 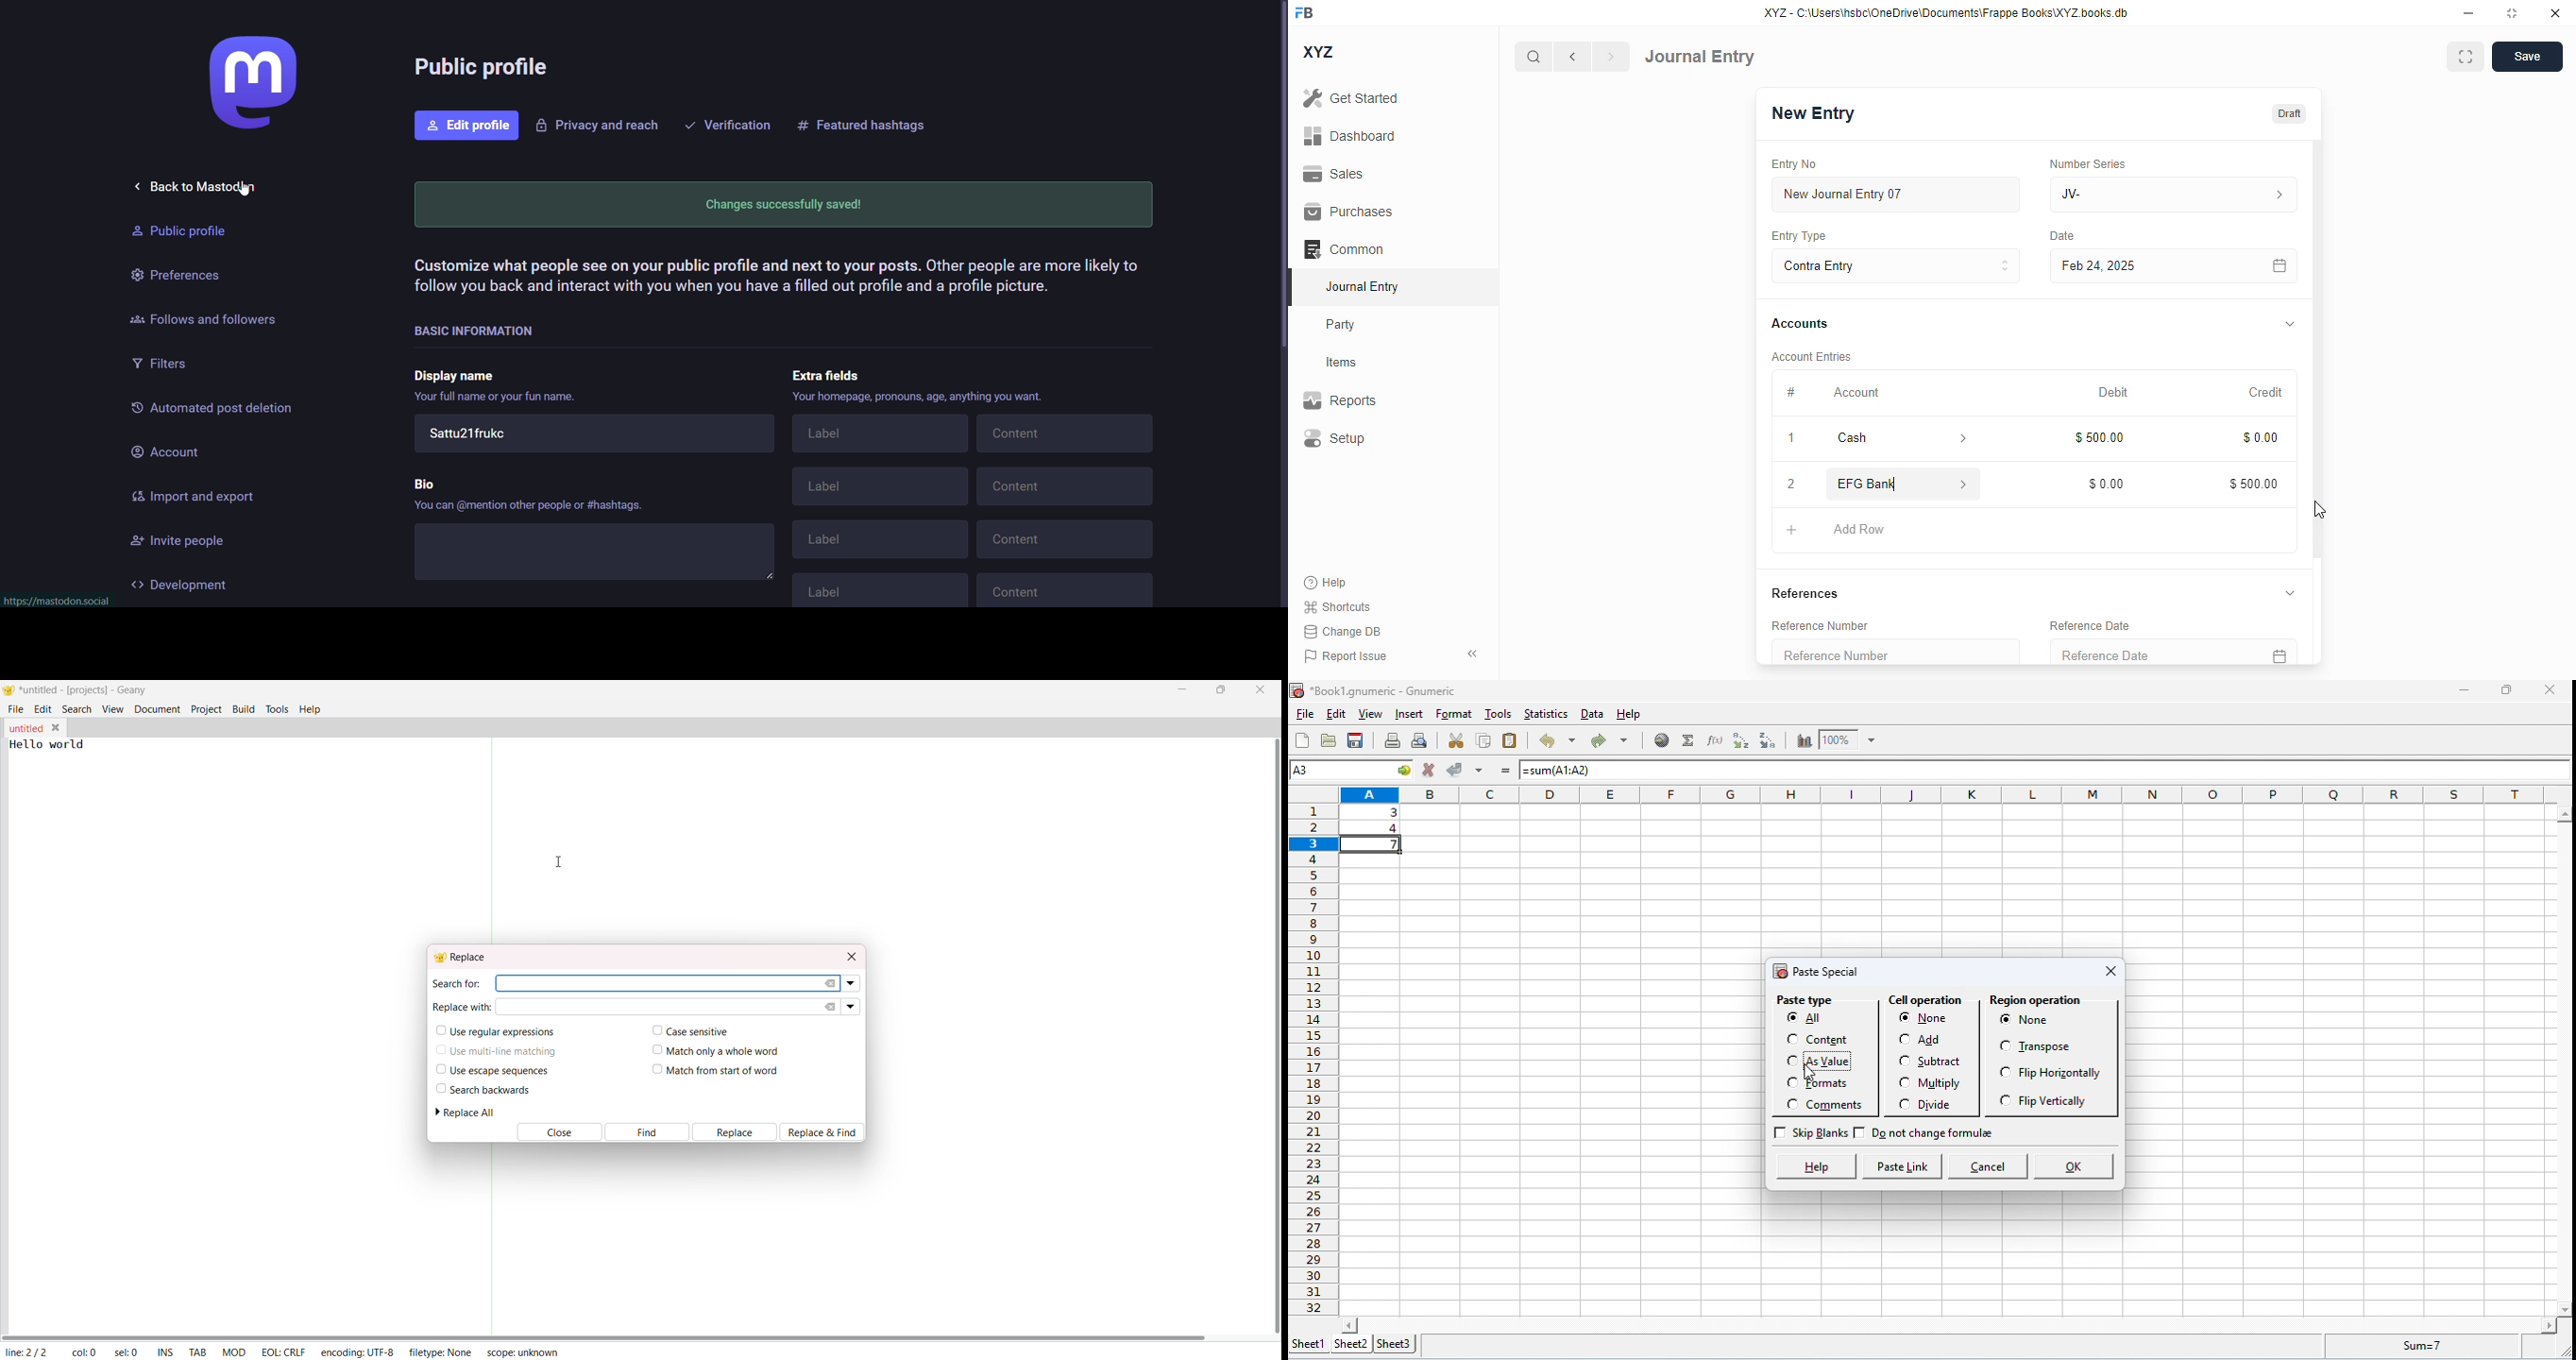 What do you see at coordinates (1326, 583) in the screenshot?
I see `help` at bounding box center [1326, 583].